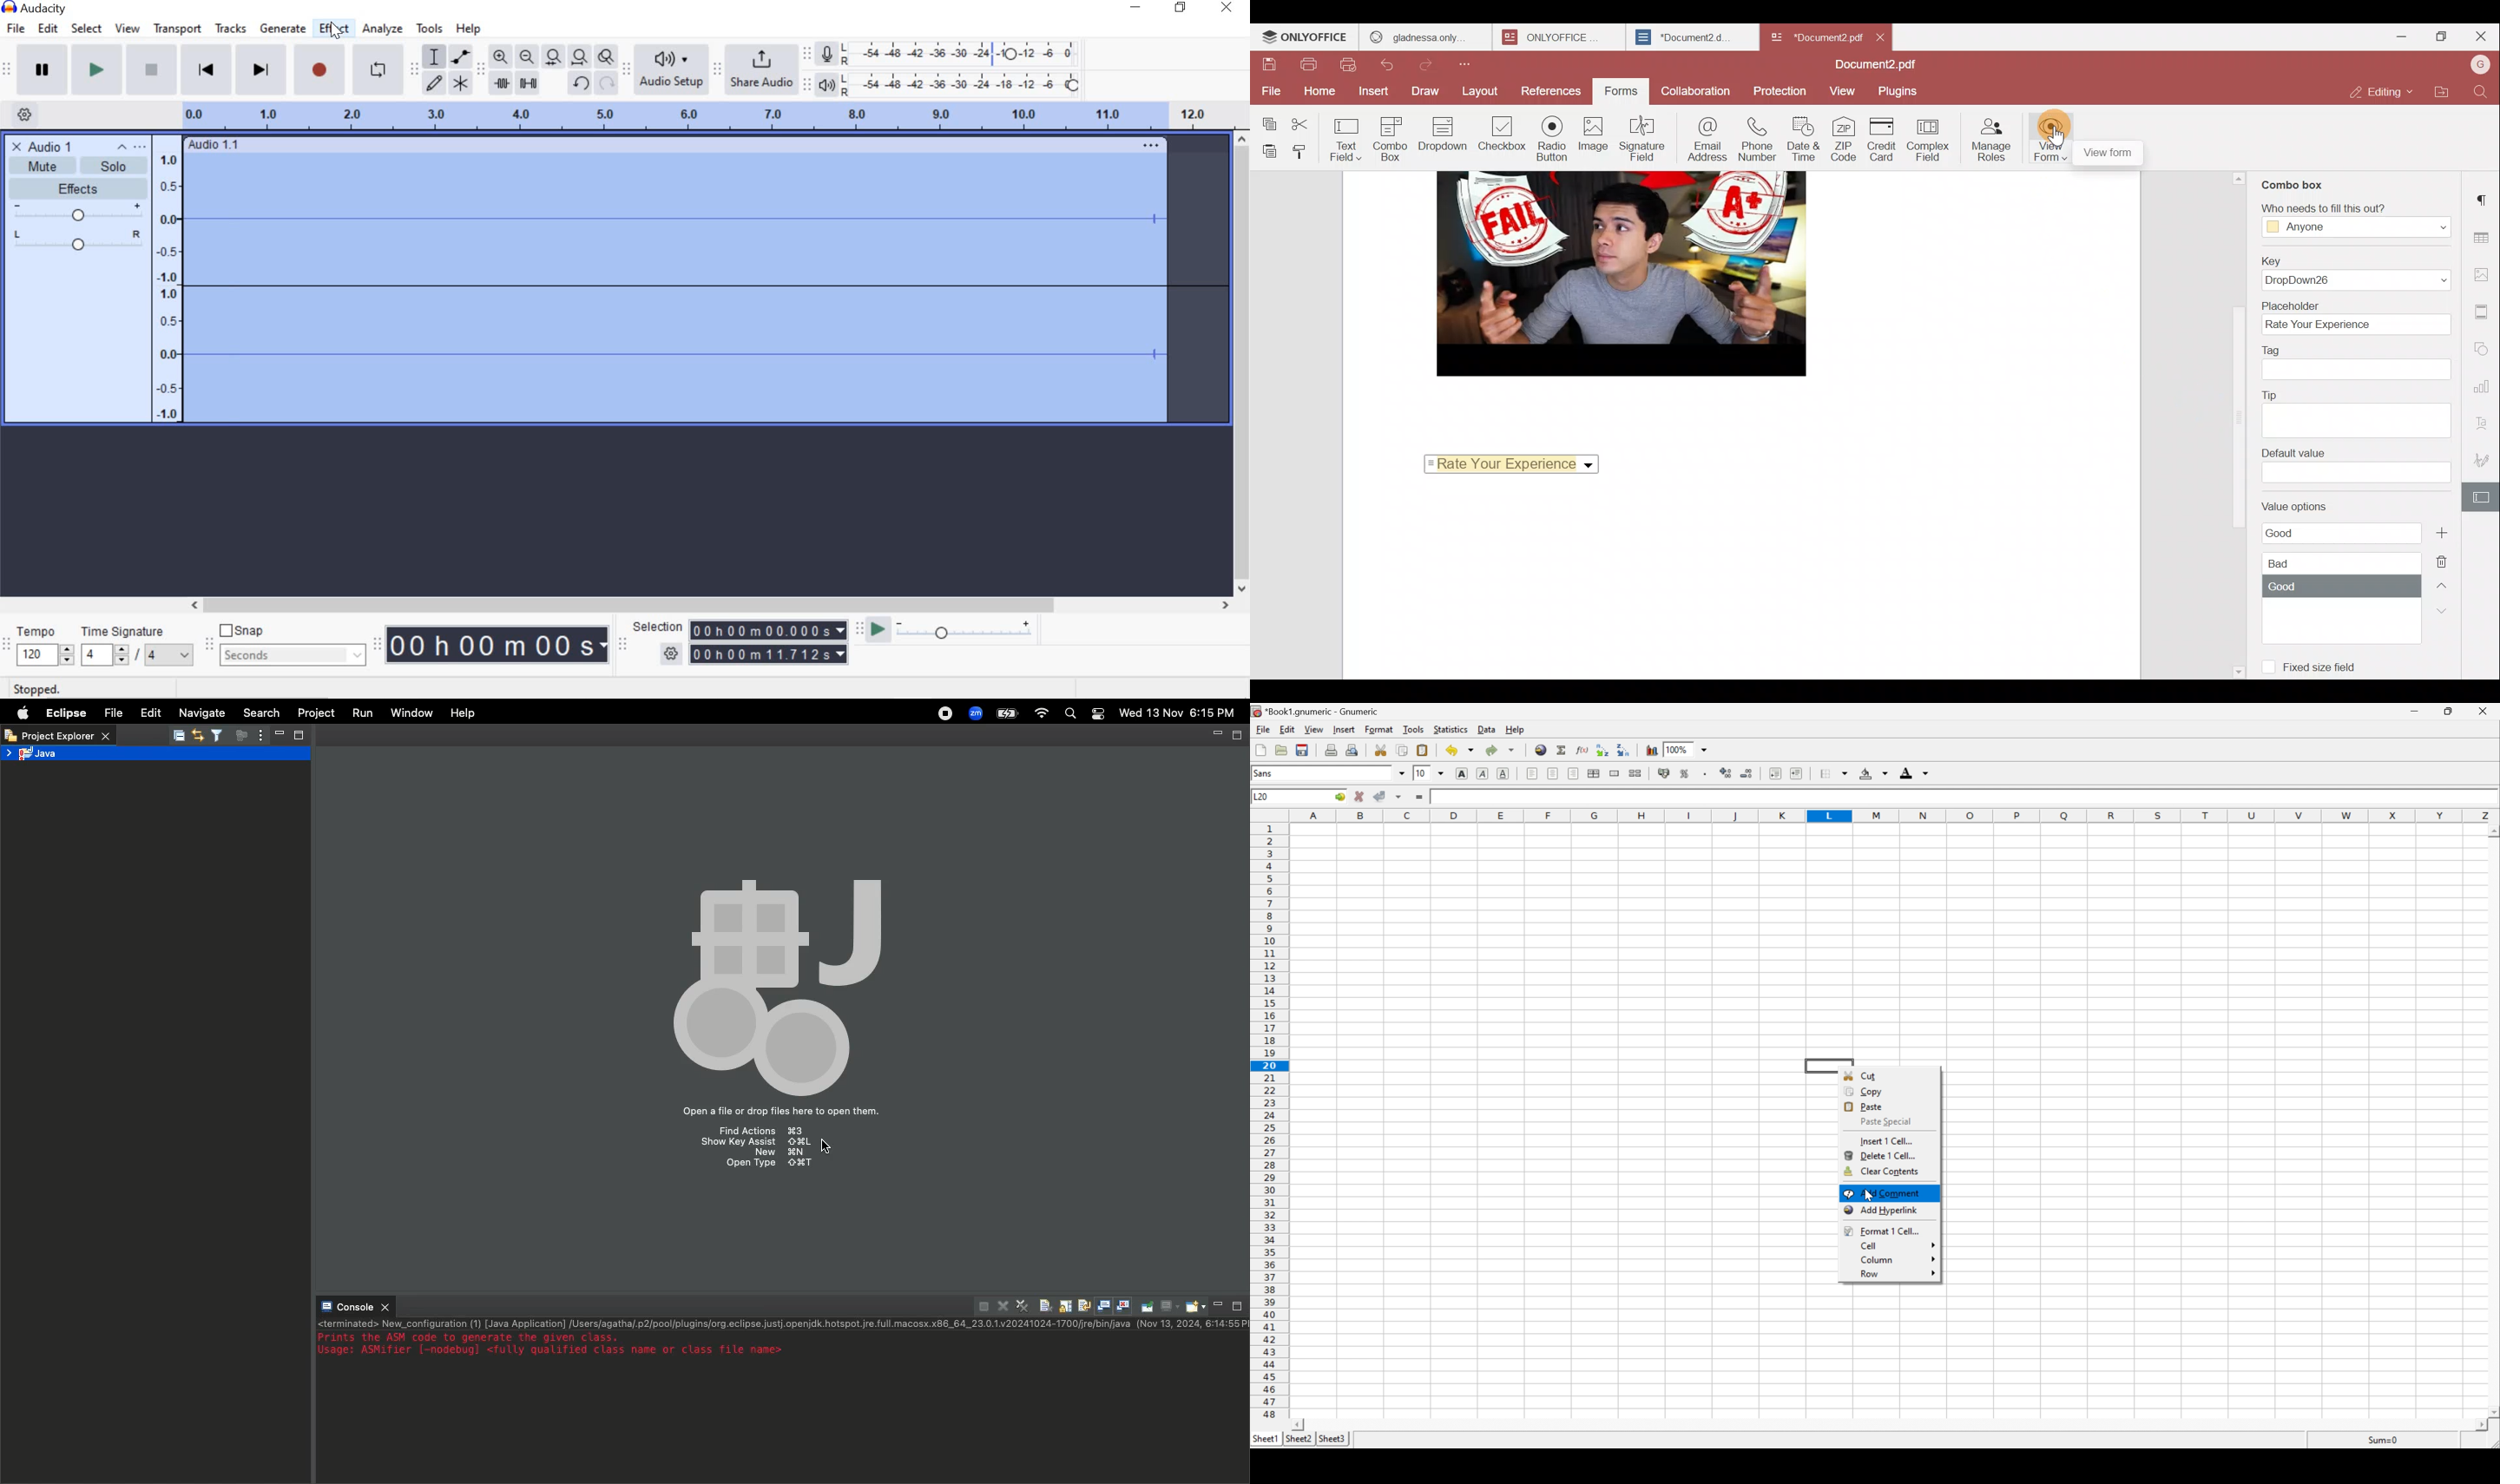  Describe the element at coordinates (581, 58) in the screenshot. I see `Fit project to width` at that location.